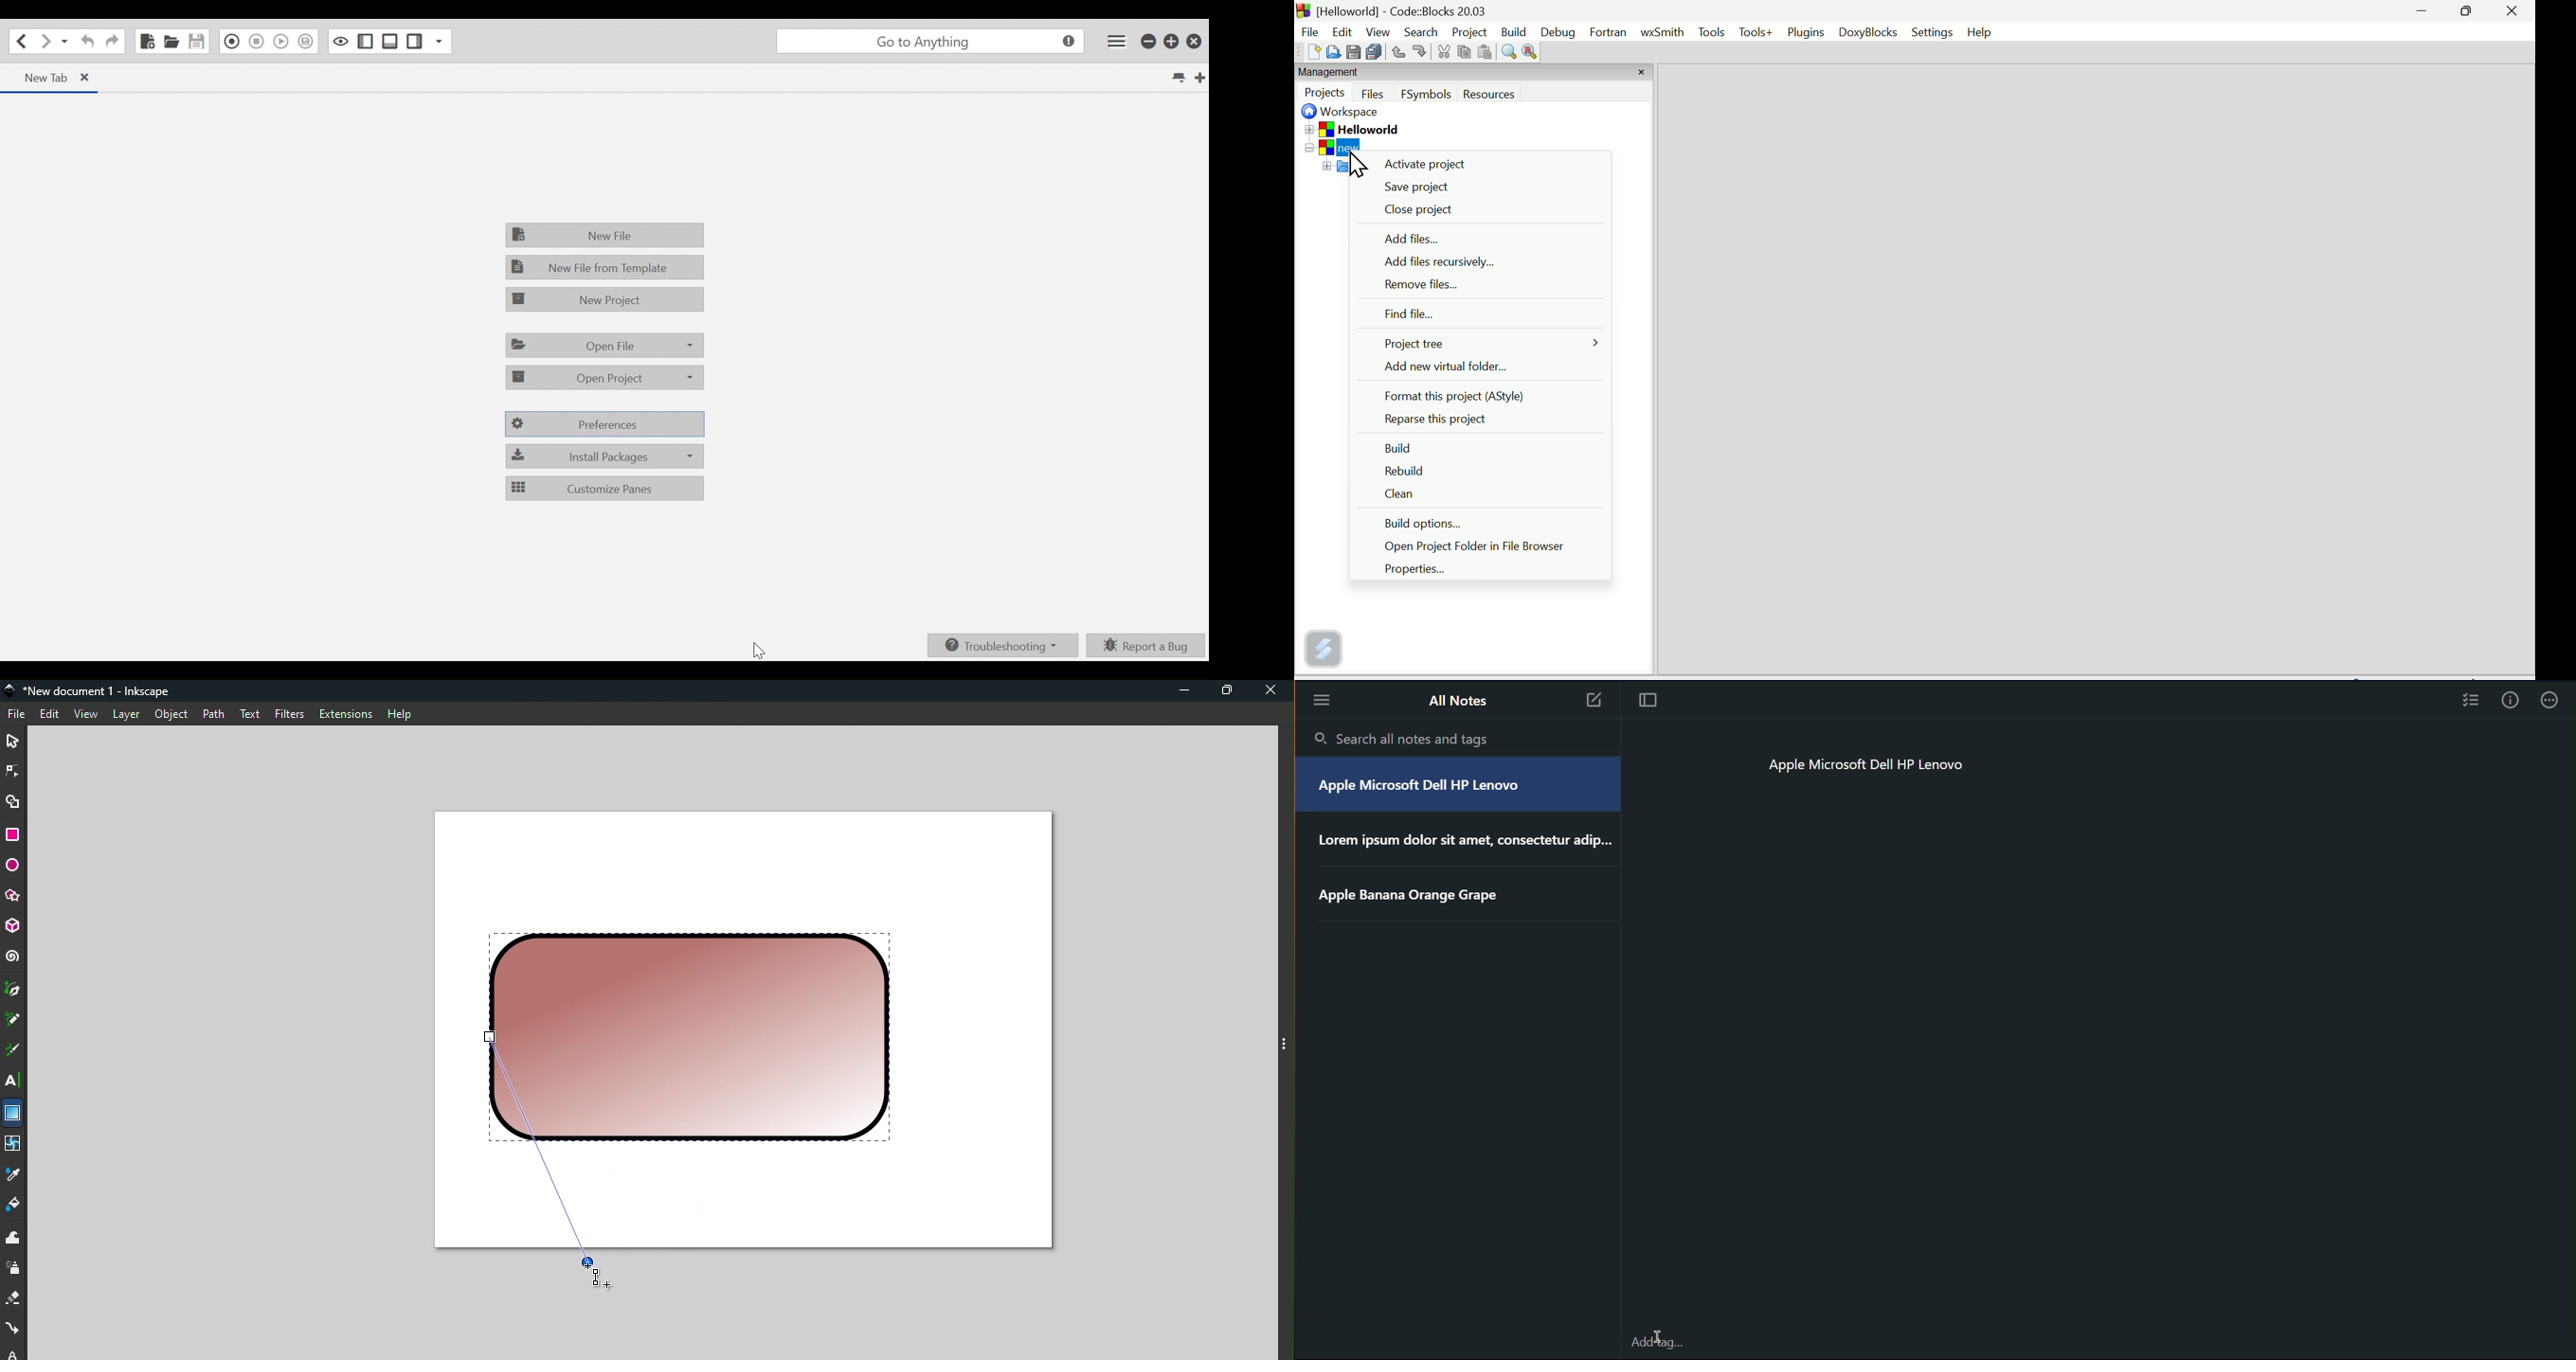  What do you see at coordinates (1441, 525) in the screenshot?
I see `Build options` at bounding box center [1441, 525].